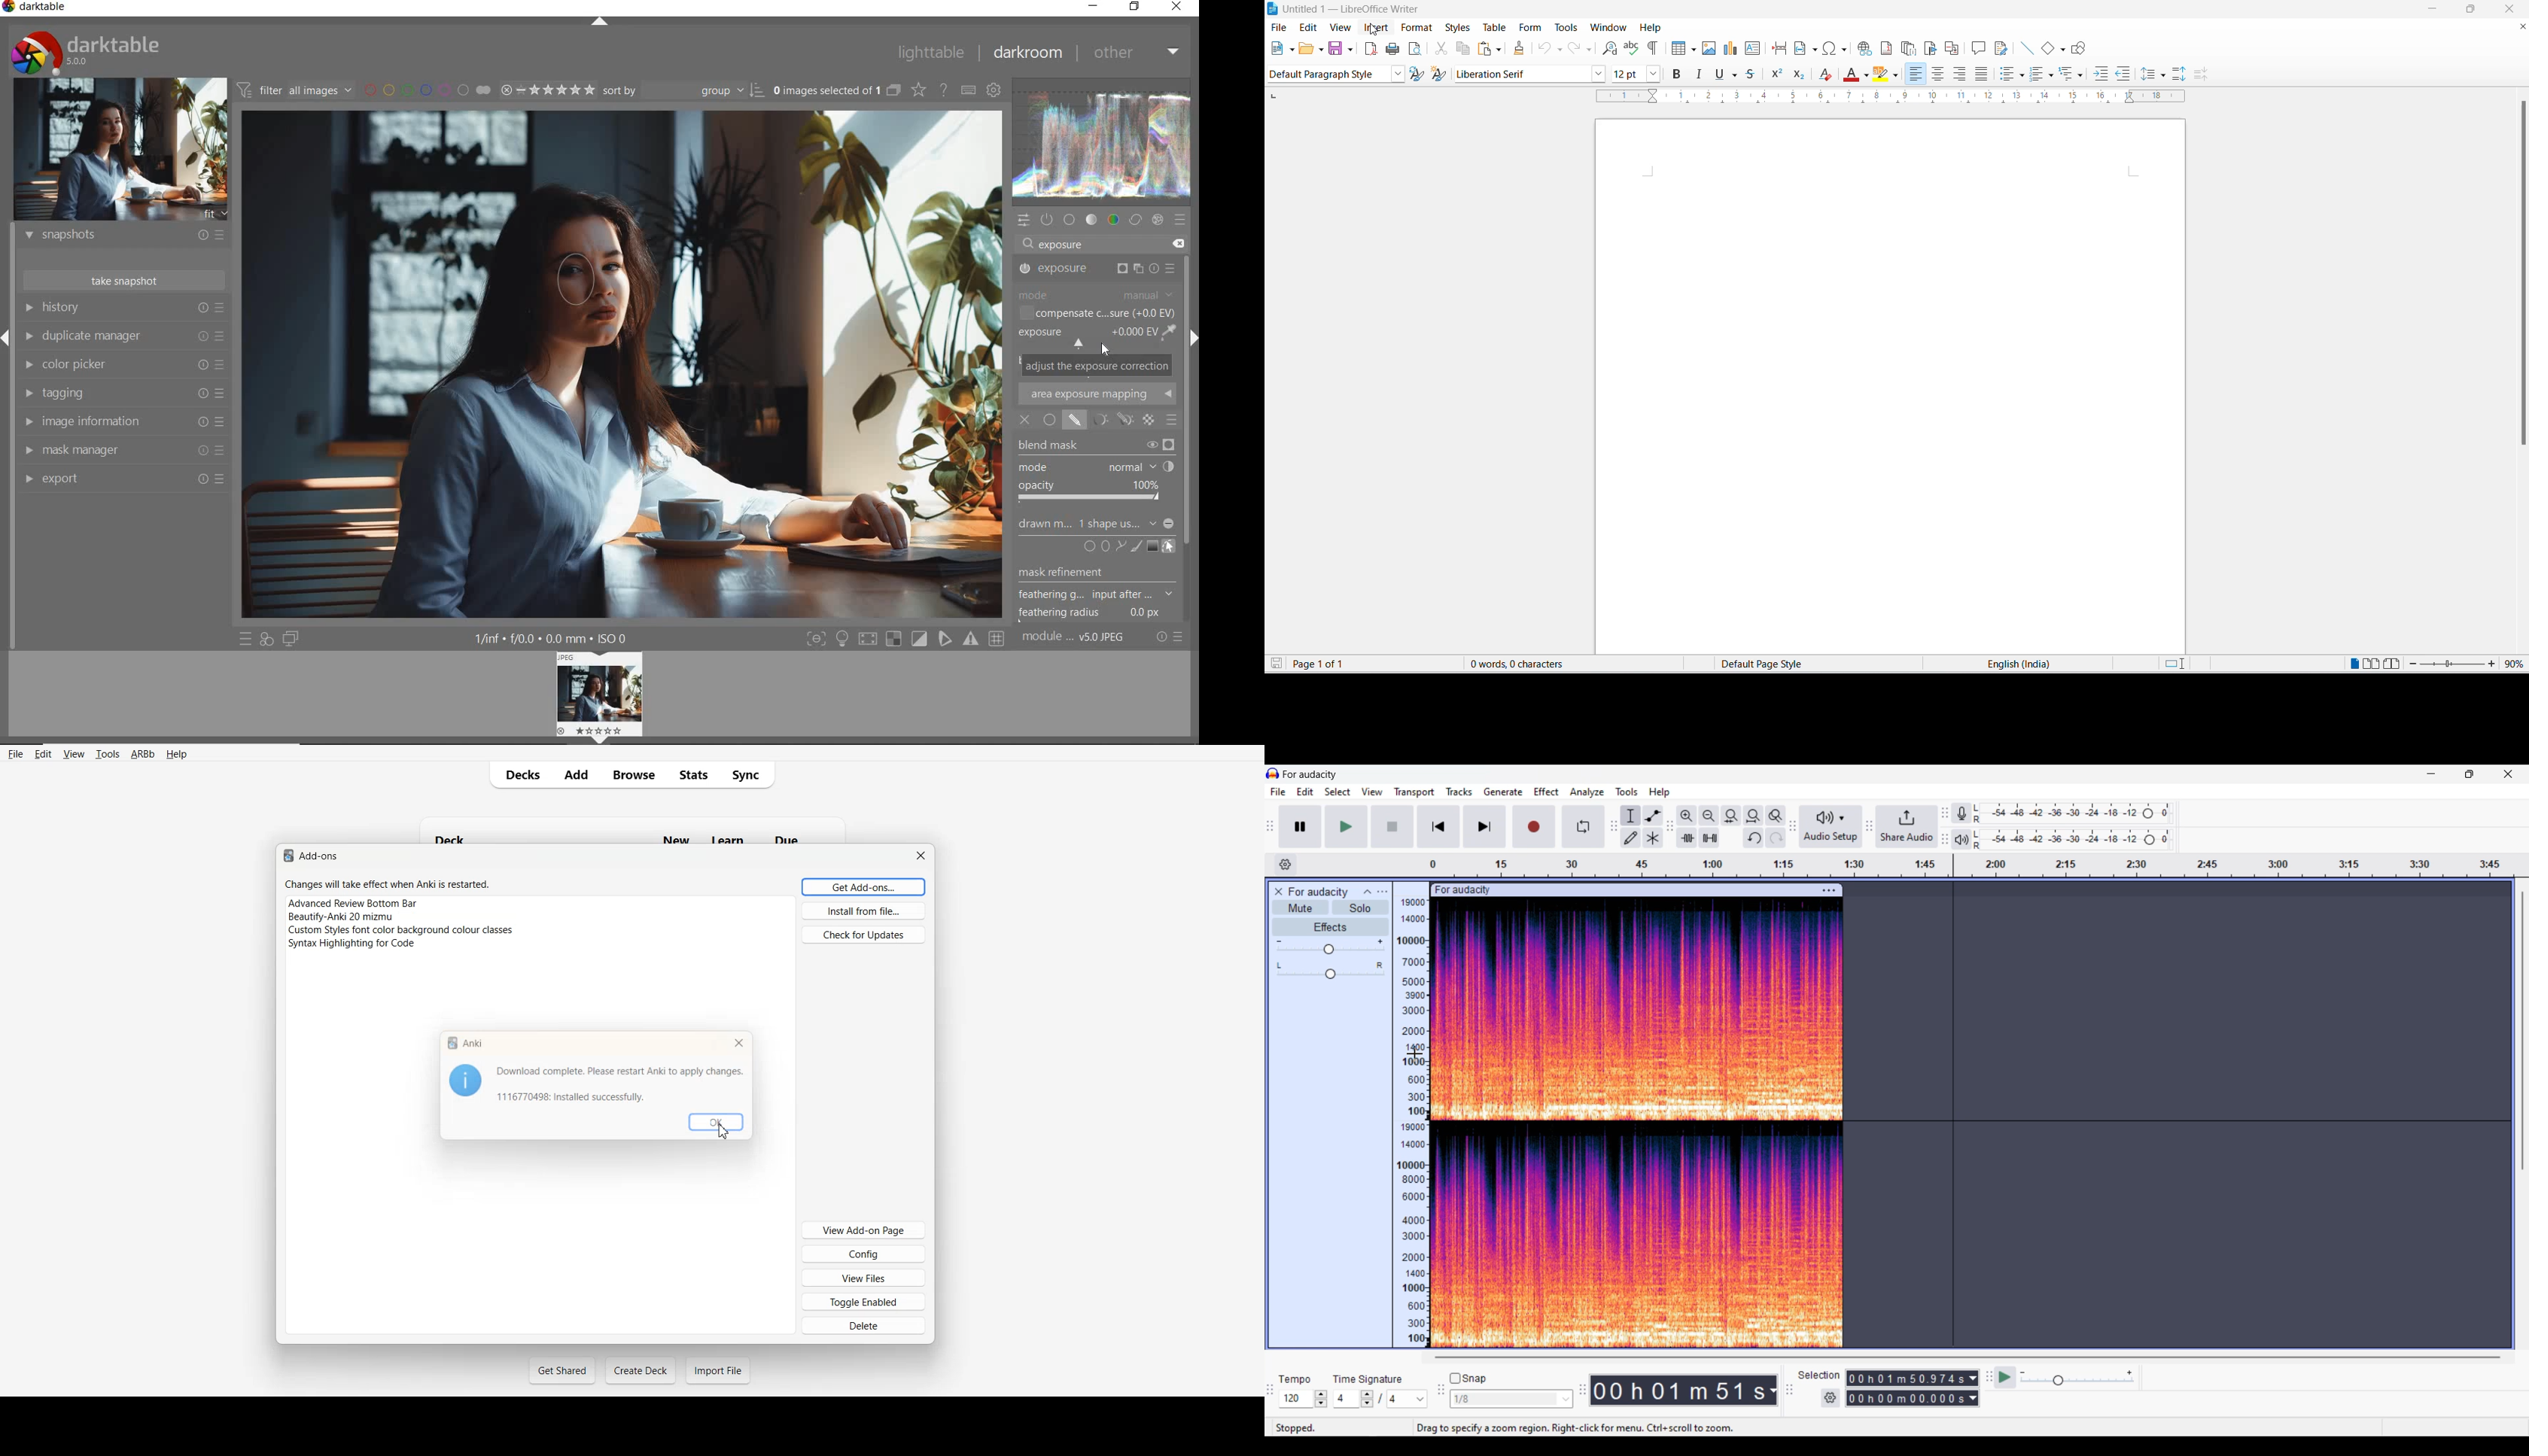 The height and width of the screenshot is (1456, 2548). Describe the element at coordinates (1301, 908) in the screenshot. I see `Mute` at that location.